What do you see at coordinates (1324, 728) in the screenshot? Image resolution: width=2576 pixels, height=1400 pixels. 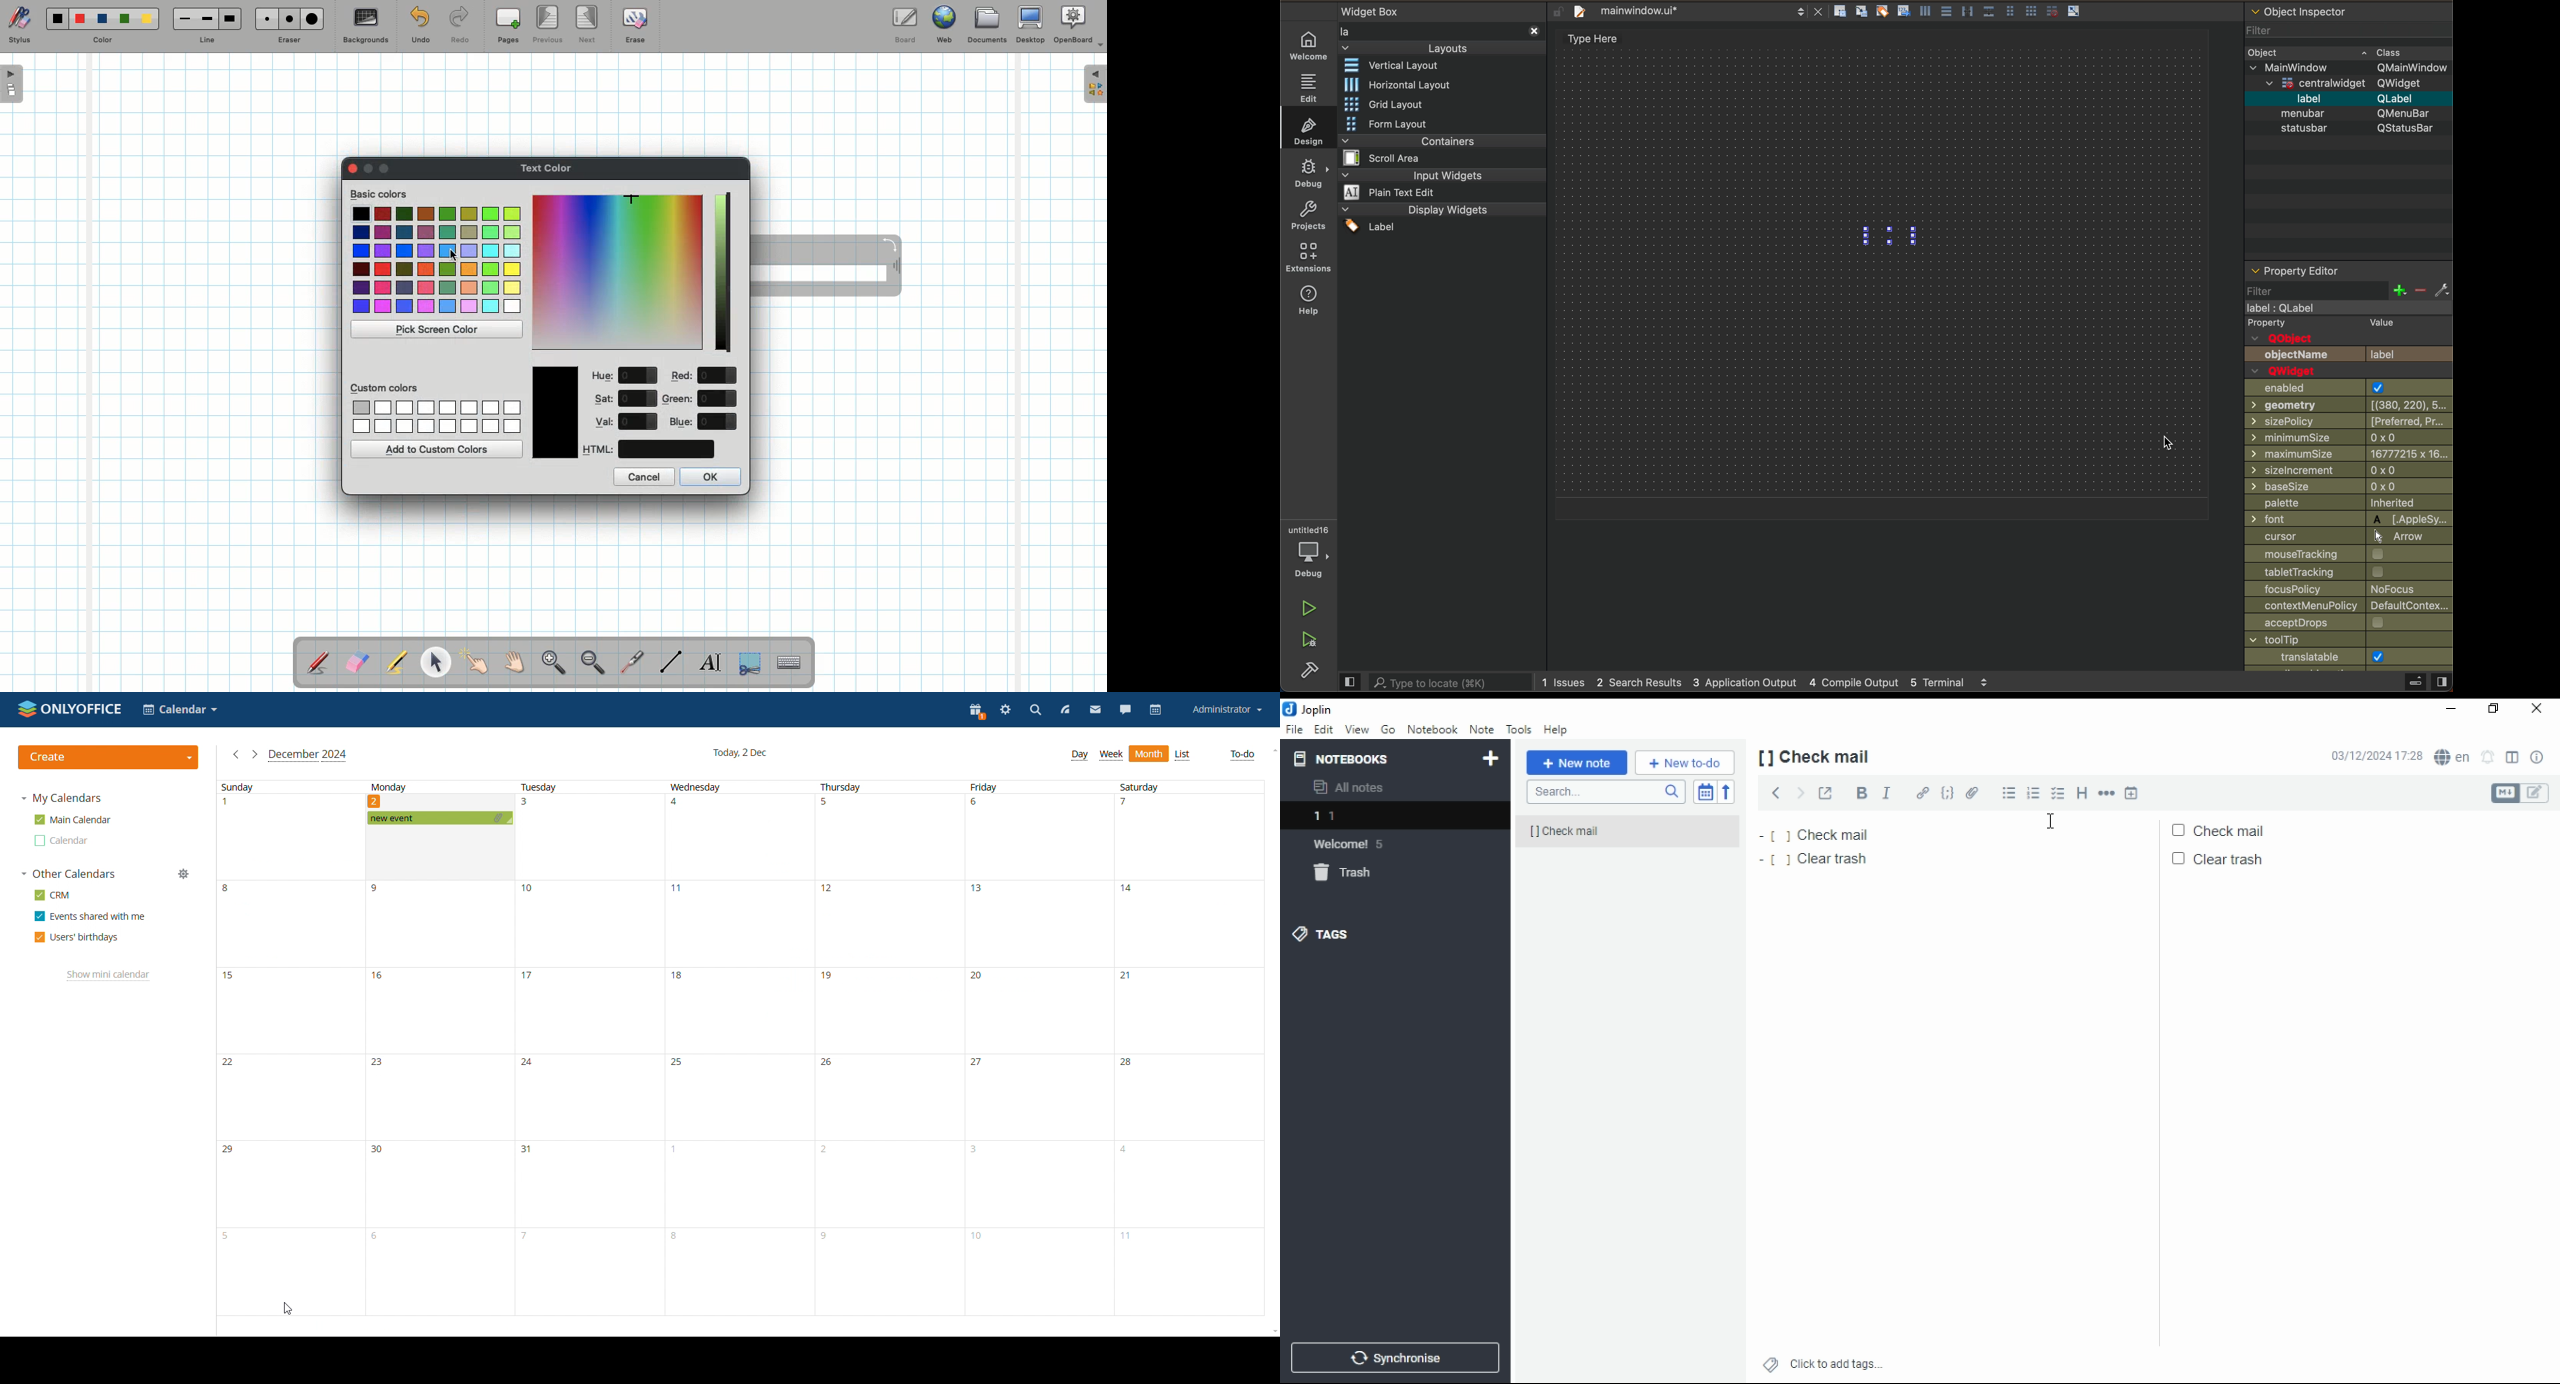 I see `edit` at bounding box center [1324, 728].